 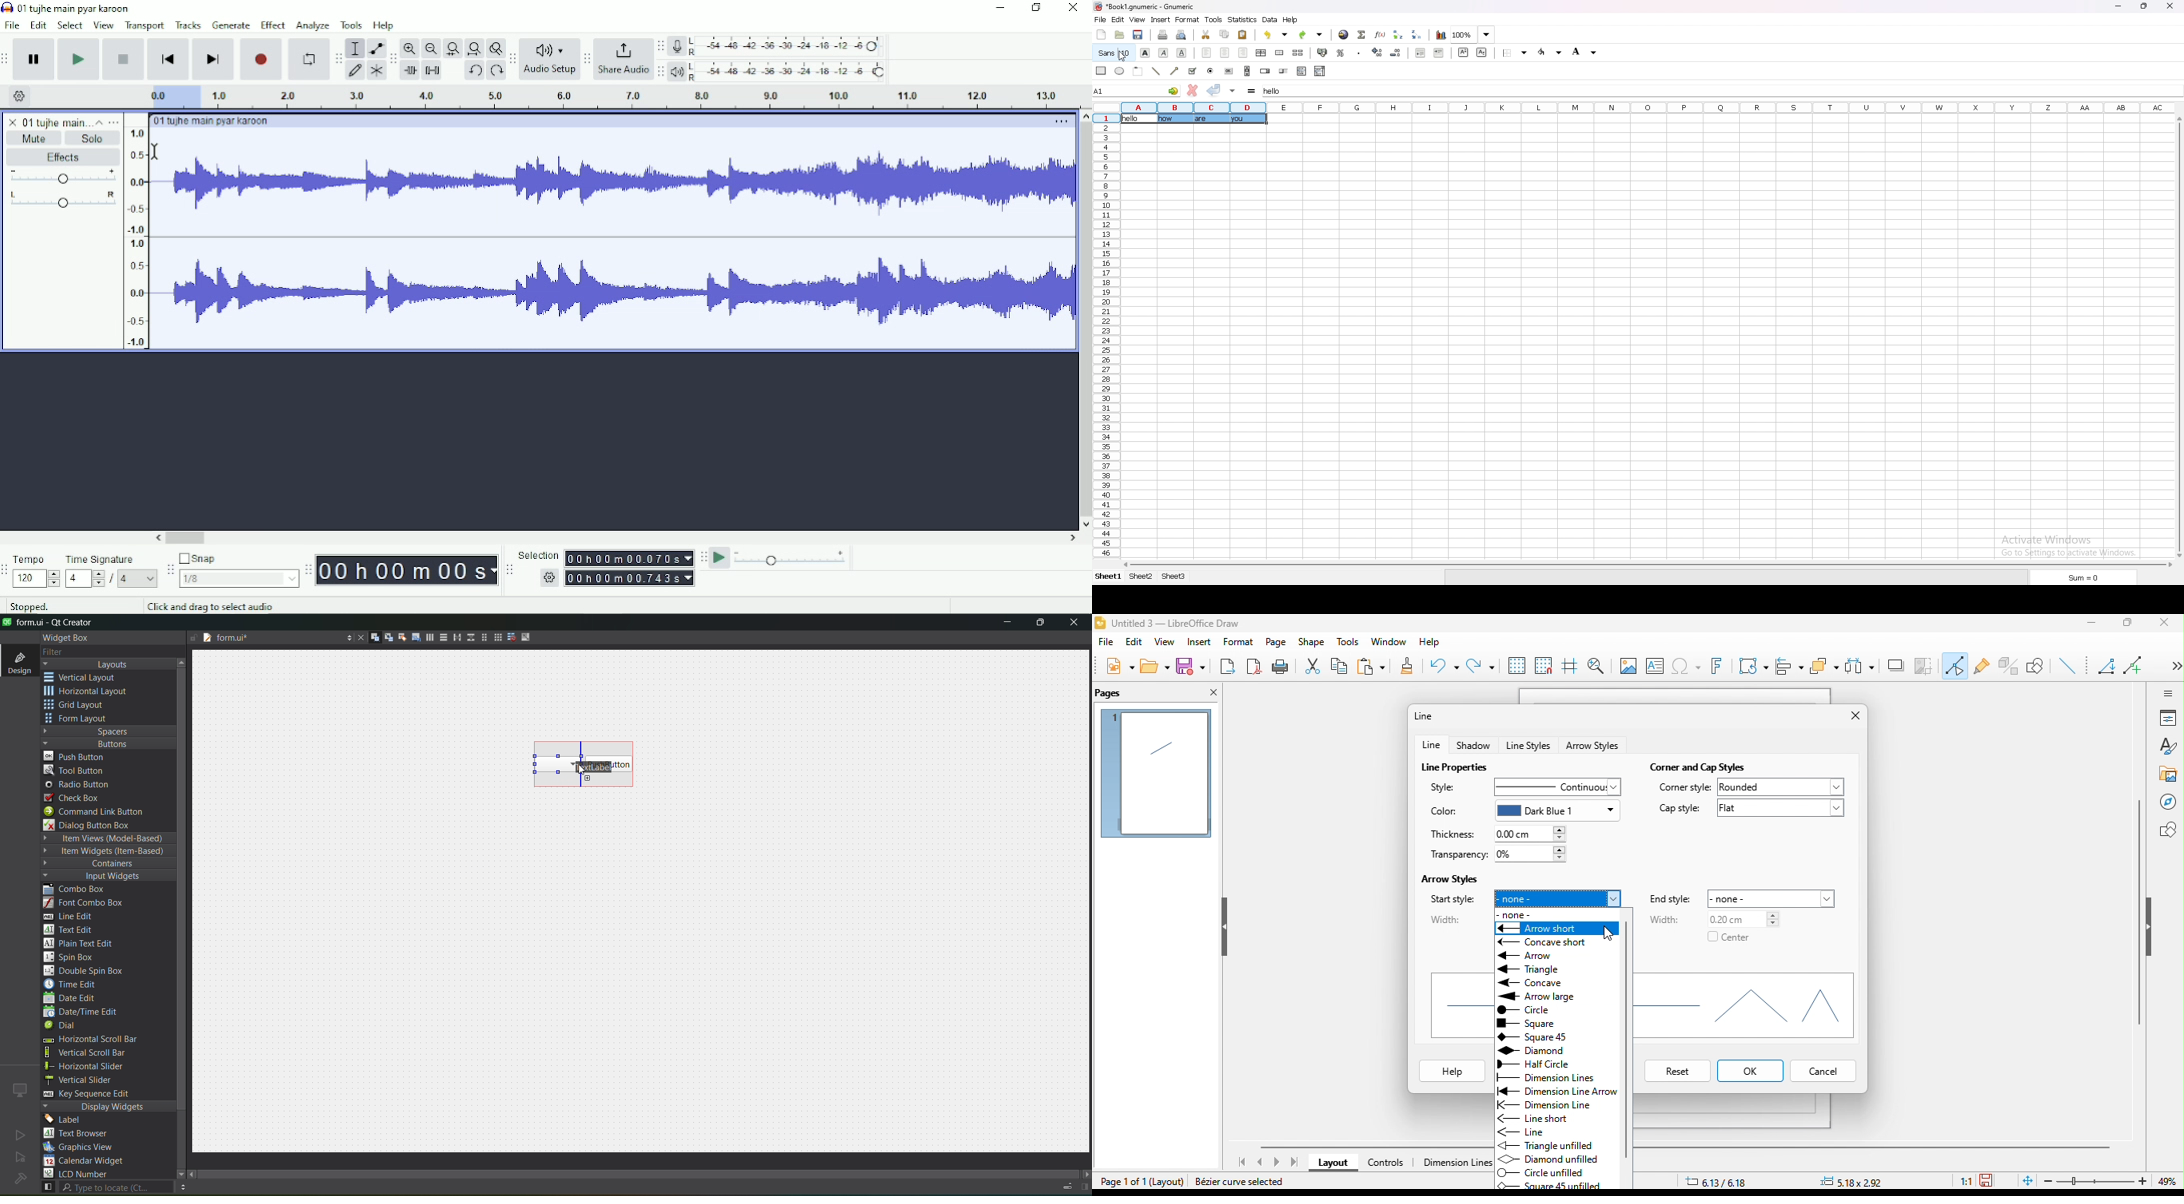 What do you see at coordinates (393, 60) in the screenshot?
I see `Audacity edit toolbar` at bounding box center [393, 60].